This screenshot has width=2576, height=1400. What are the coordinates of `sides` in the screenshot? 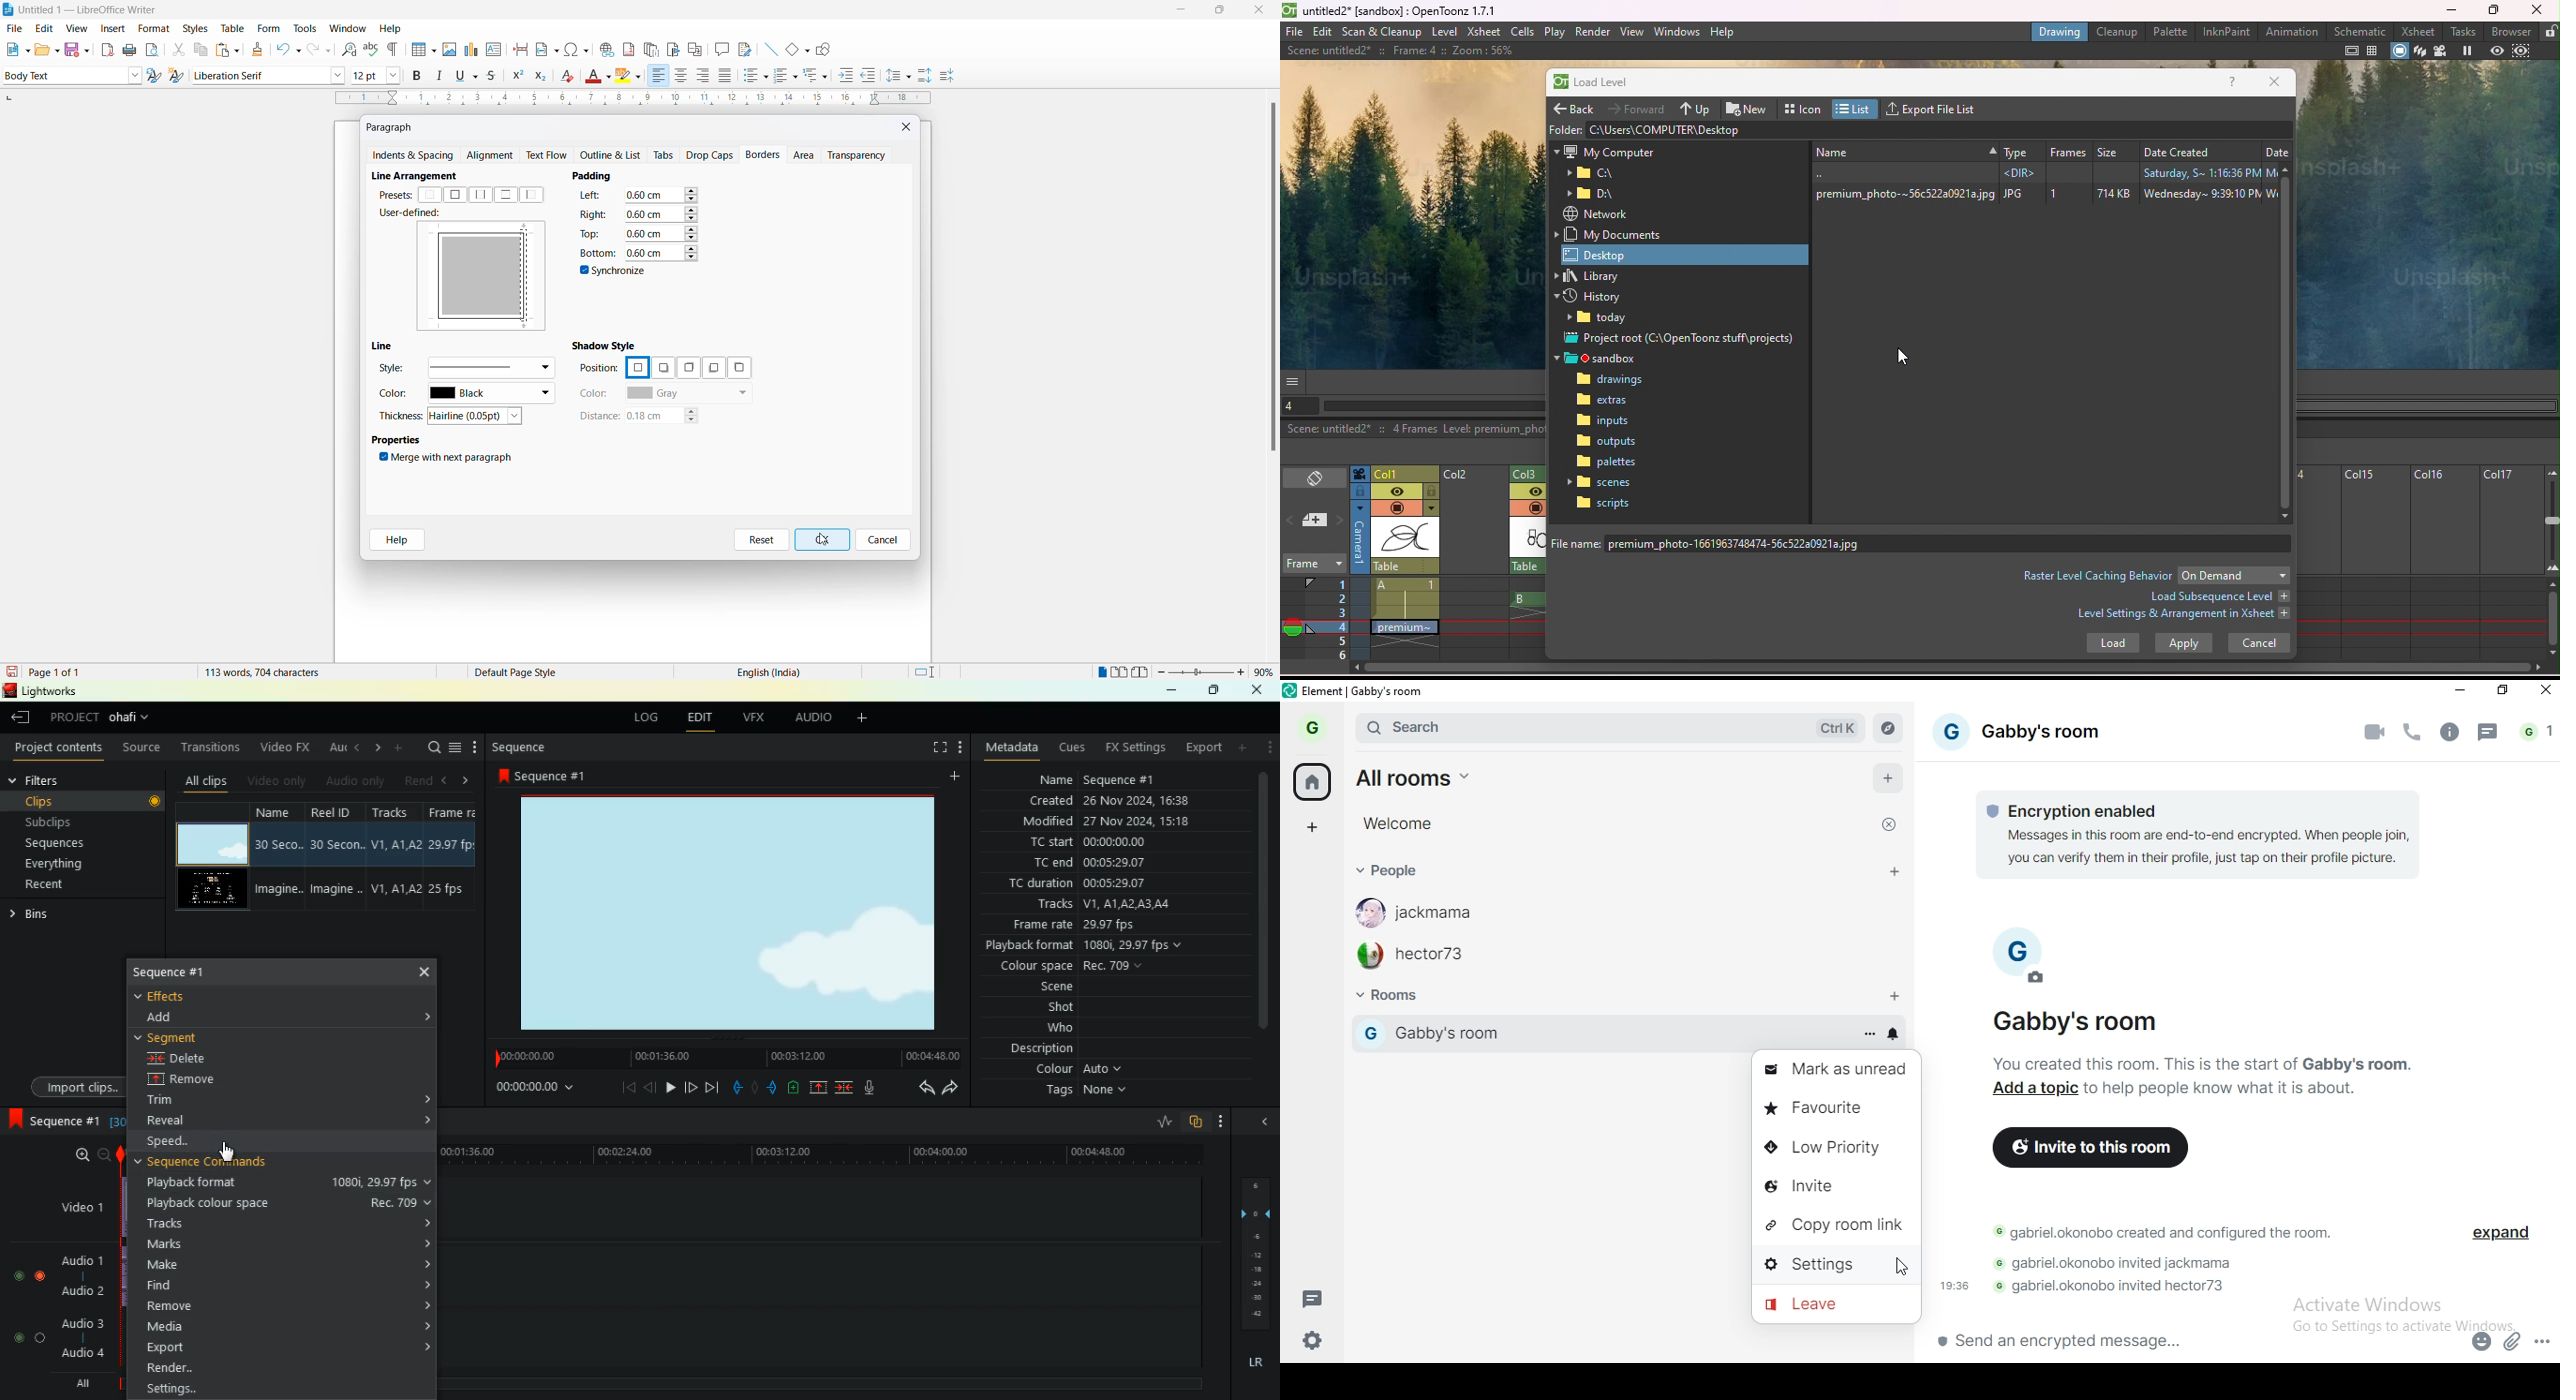 It's located at (593, 197).